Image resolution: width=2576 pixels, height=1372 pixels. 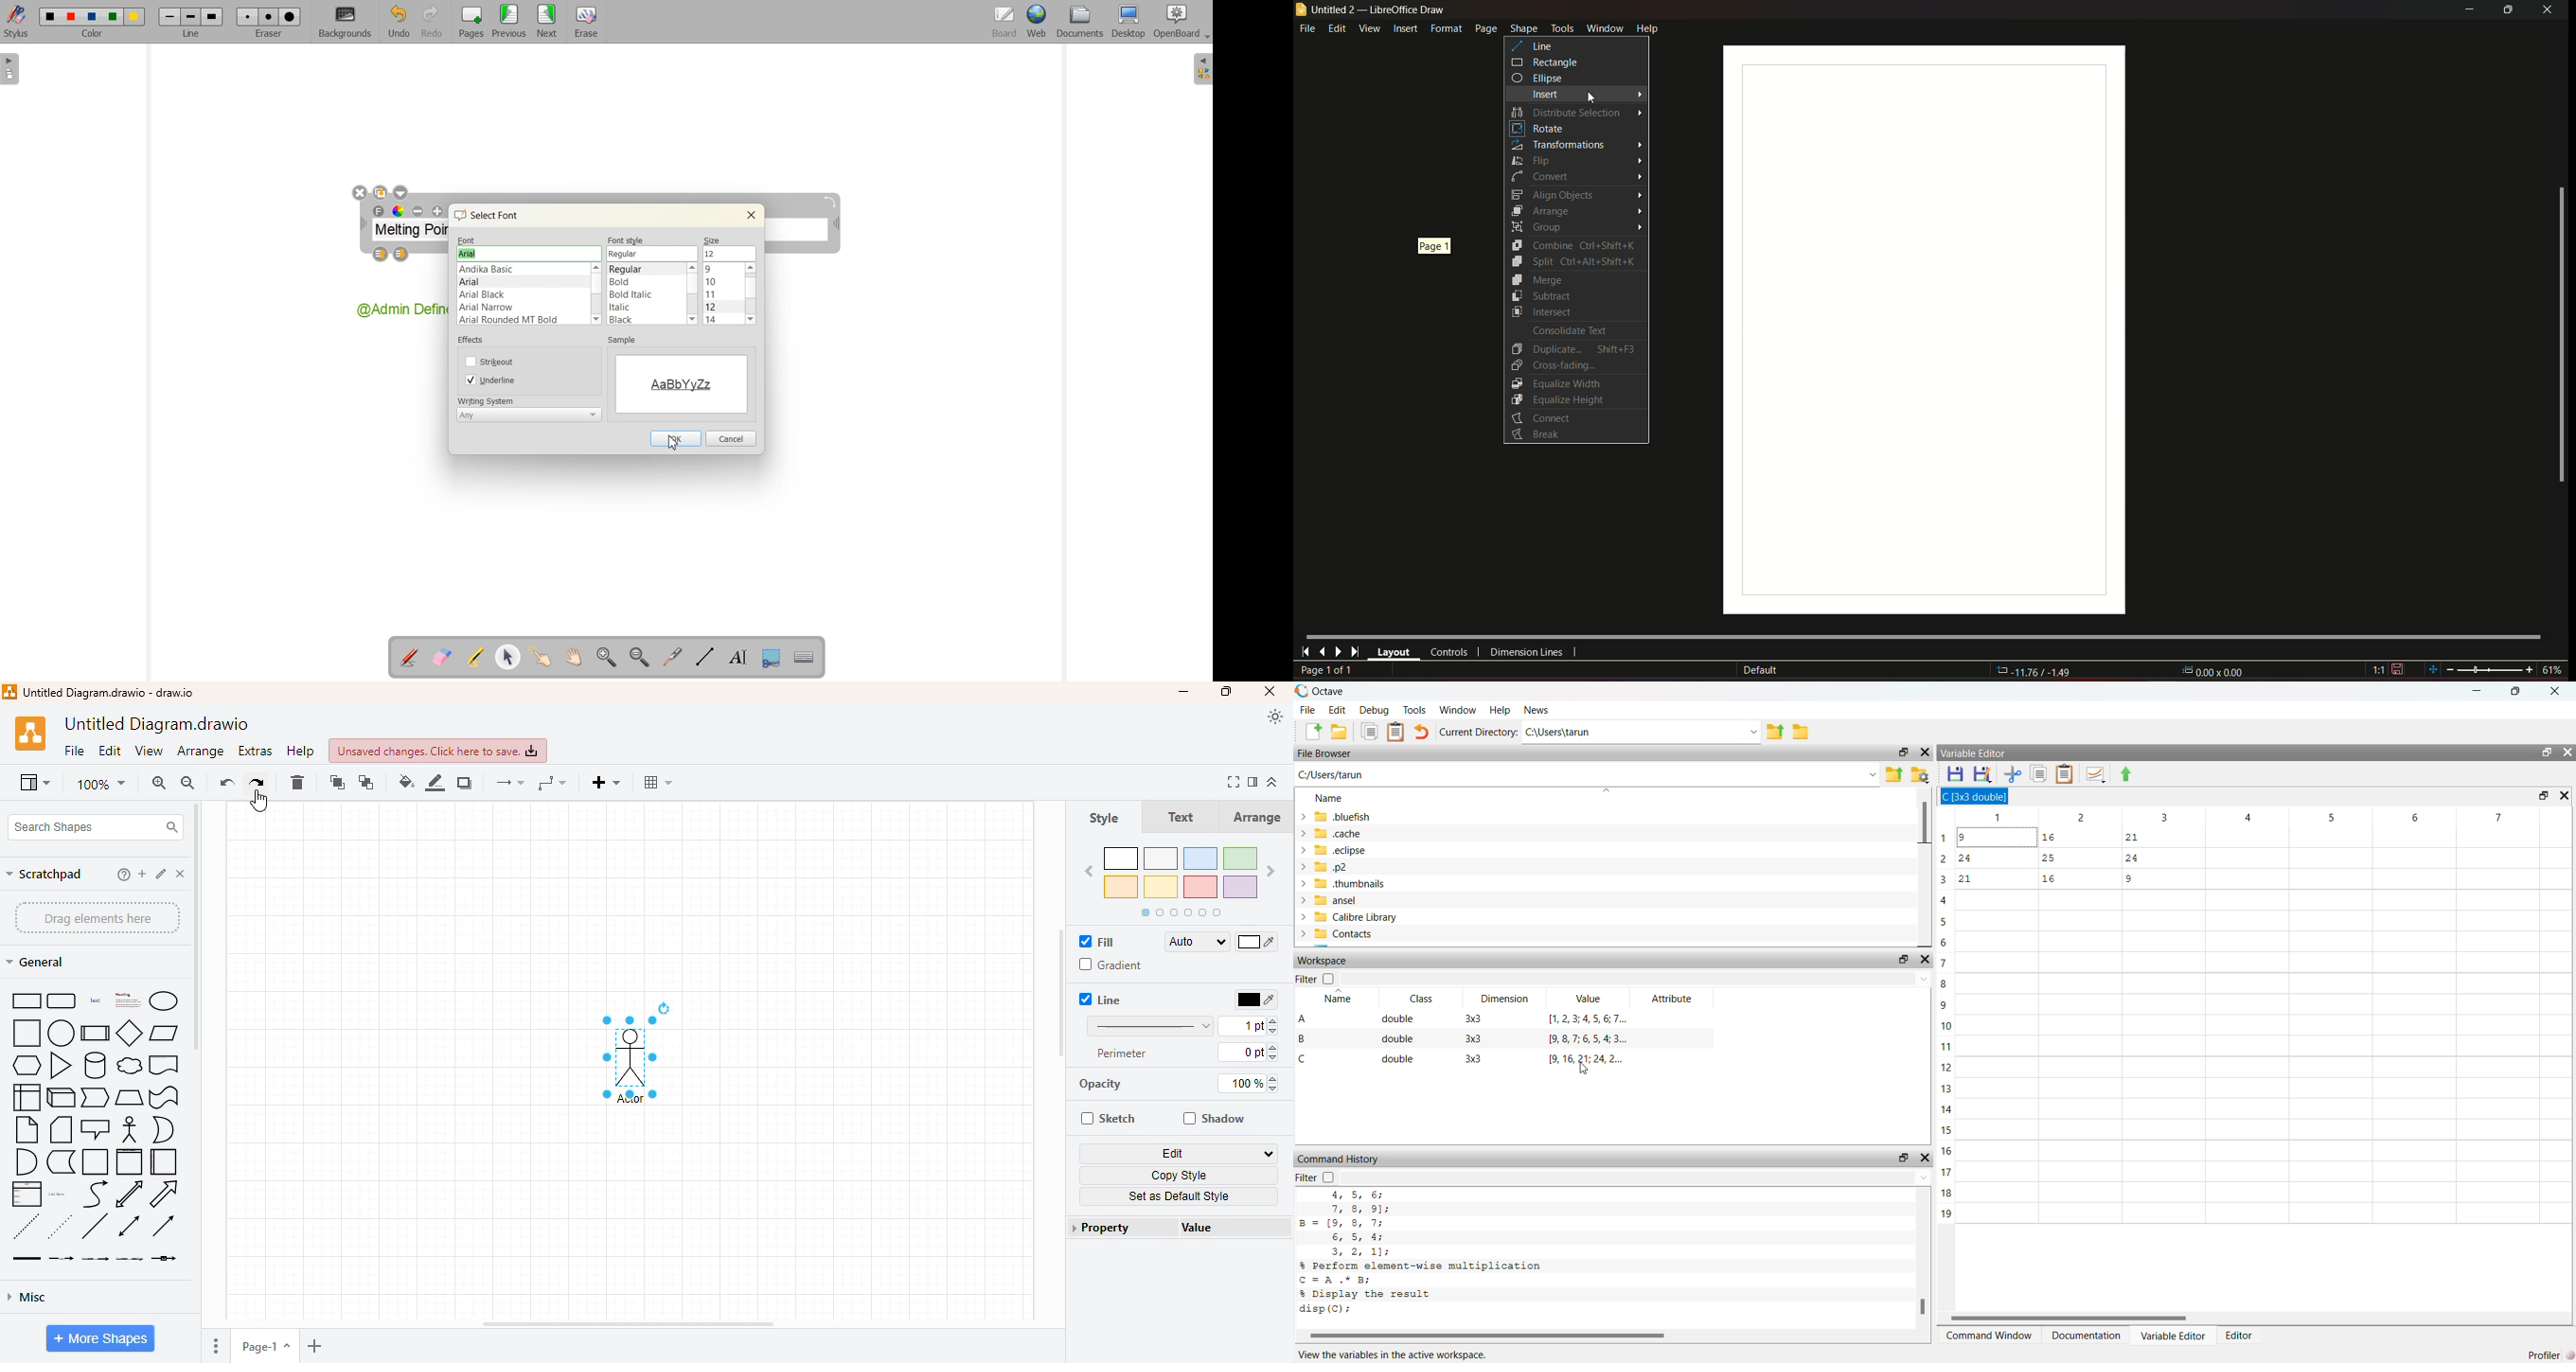 I want to click on copy style, so click(x=1180, y=1176).